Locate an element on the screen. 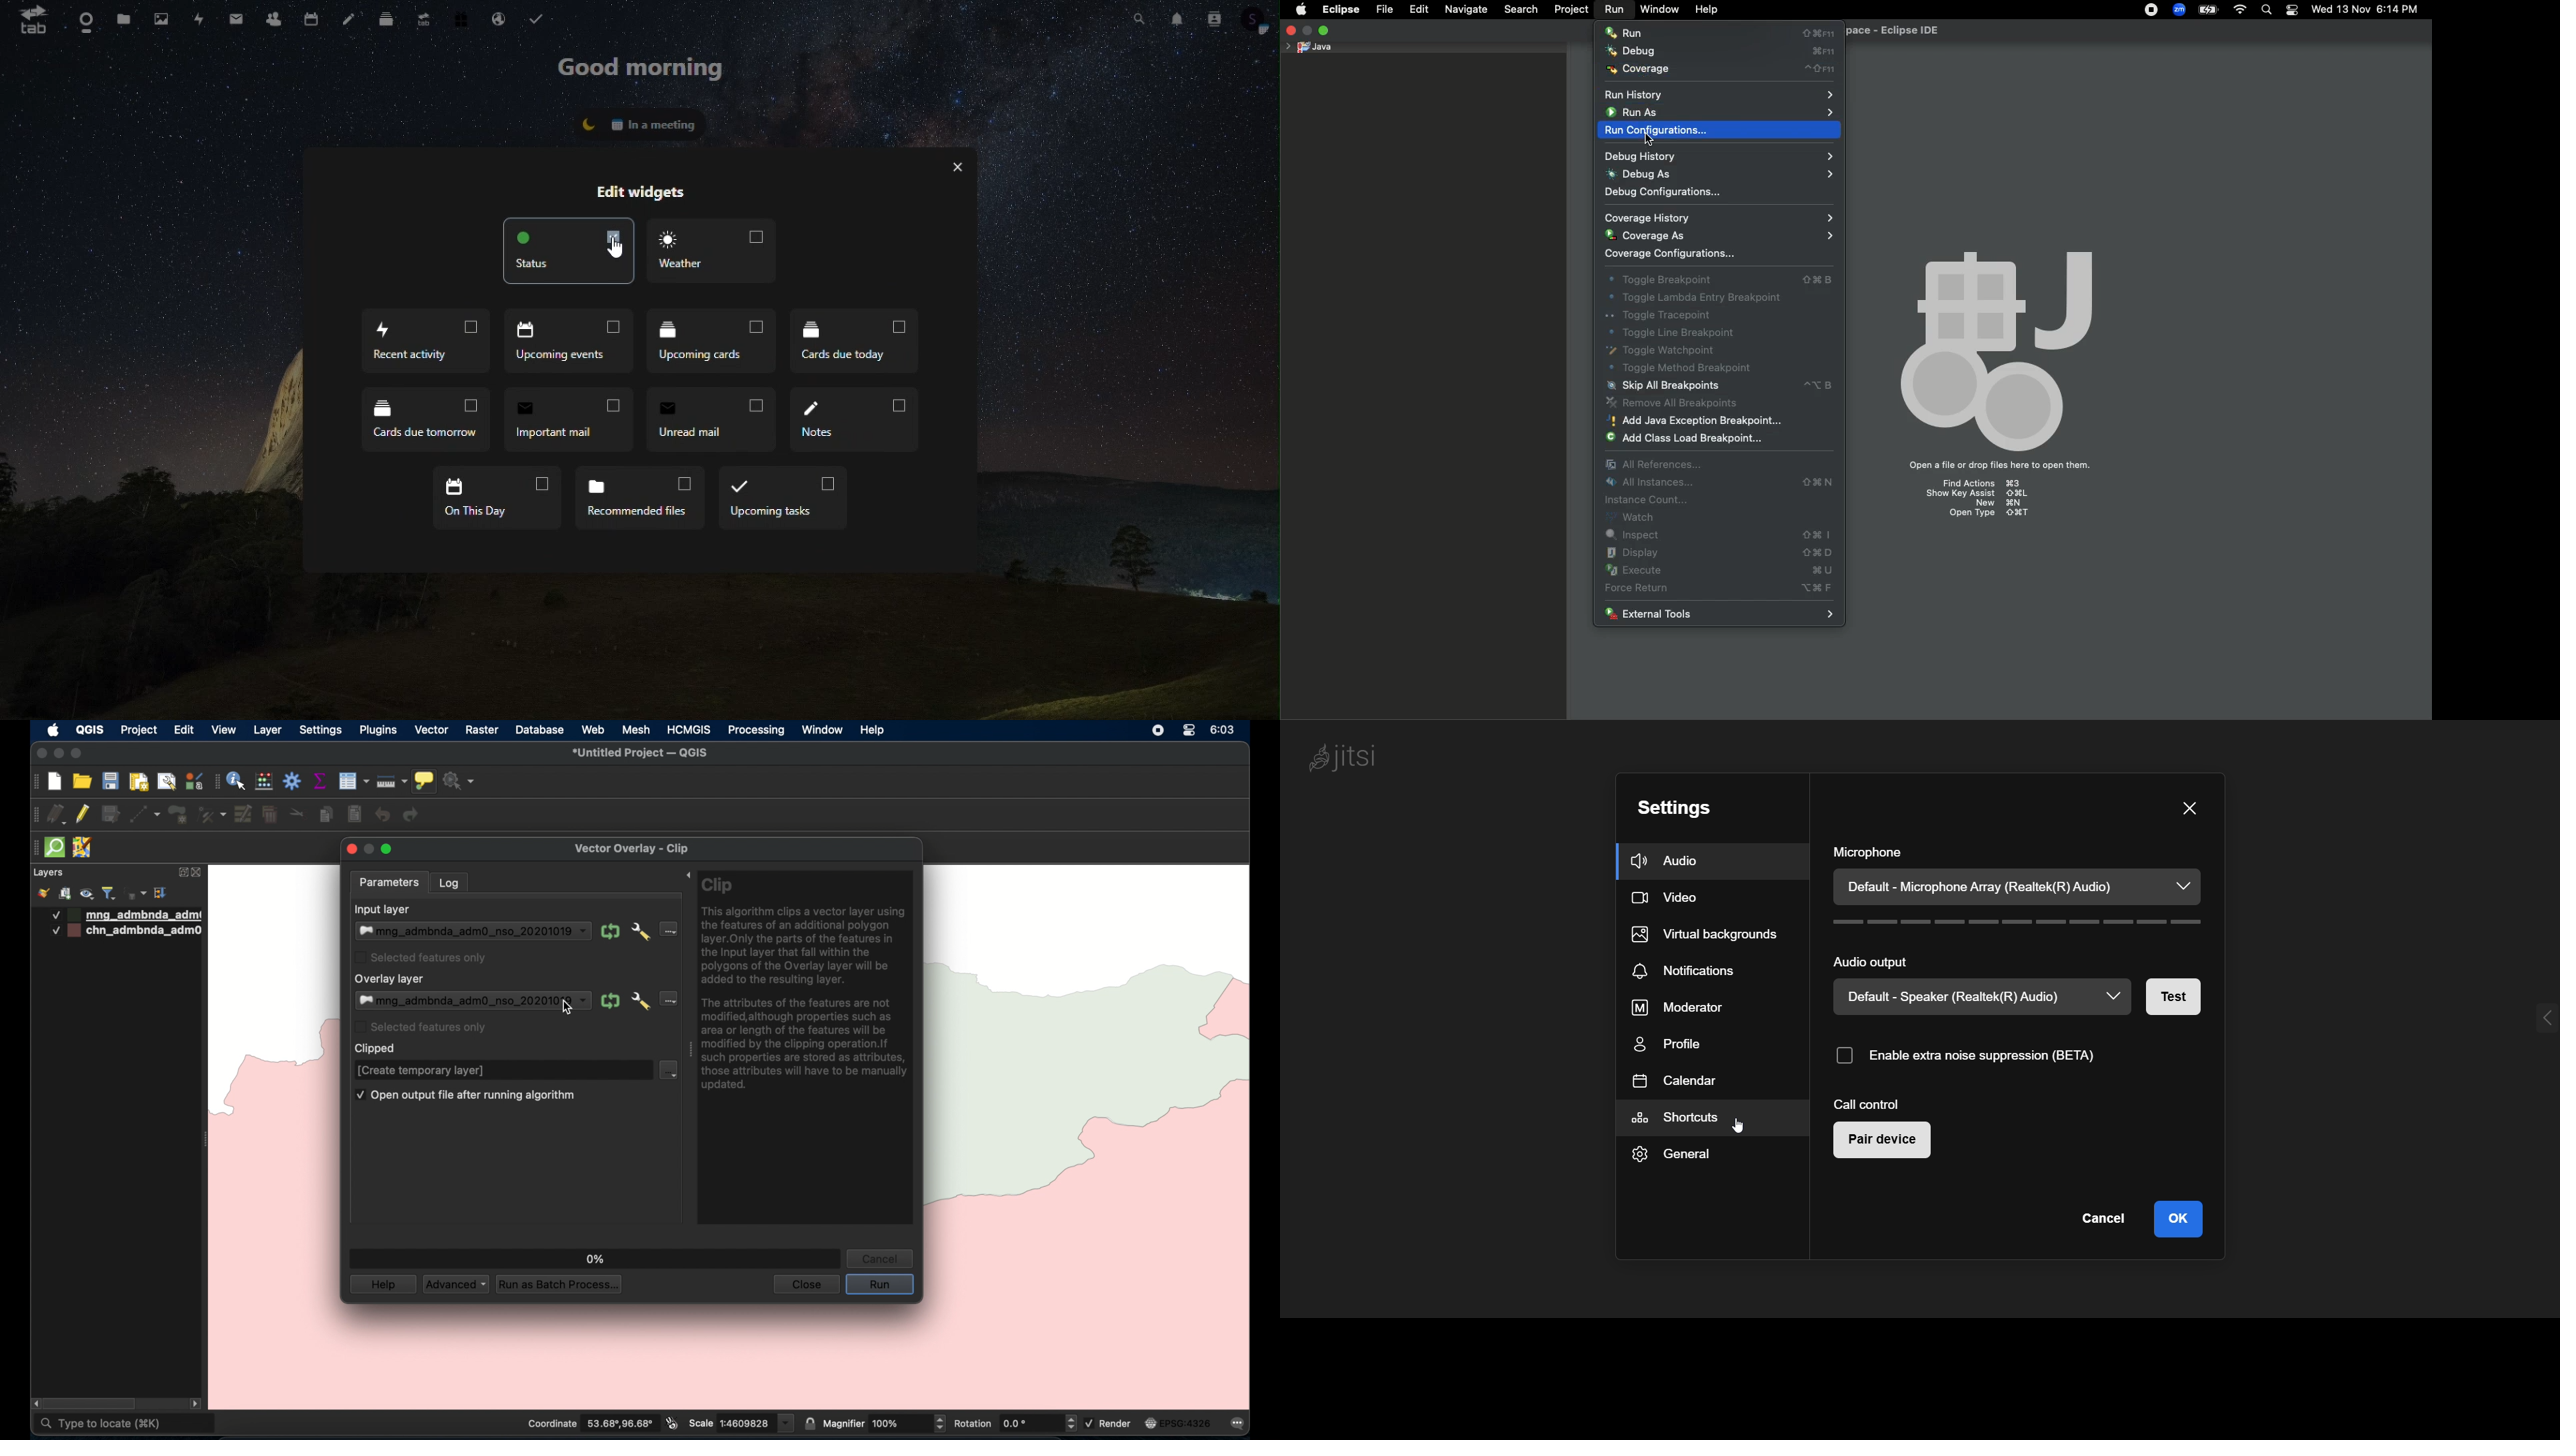  maximize is located at coordinates (76, 754).